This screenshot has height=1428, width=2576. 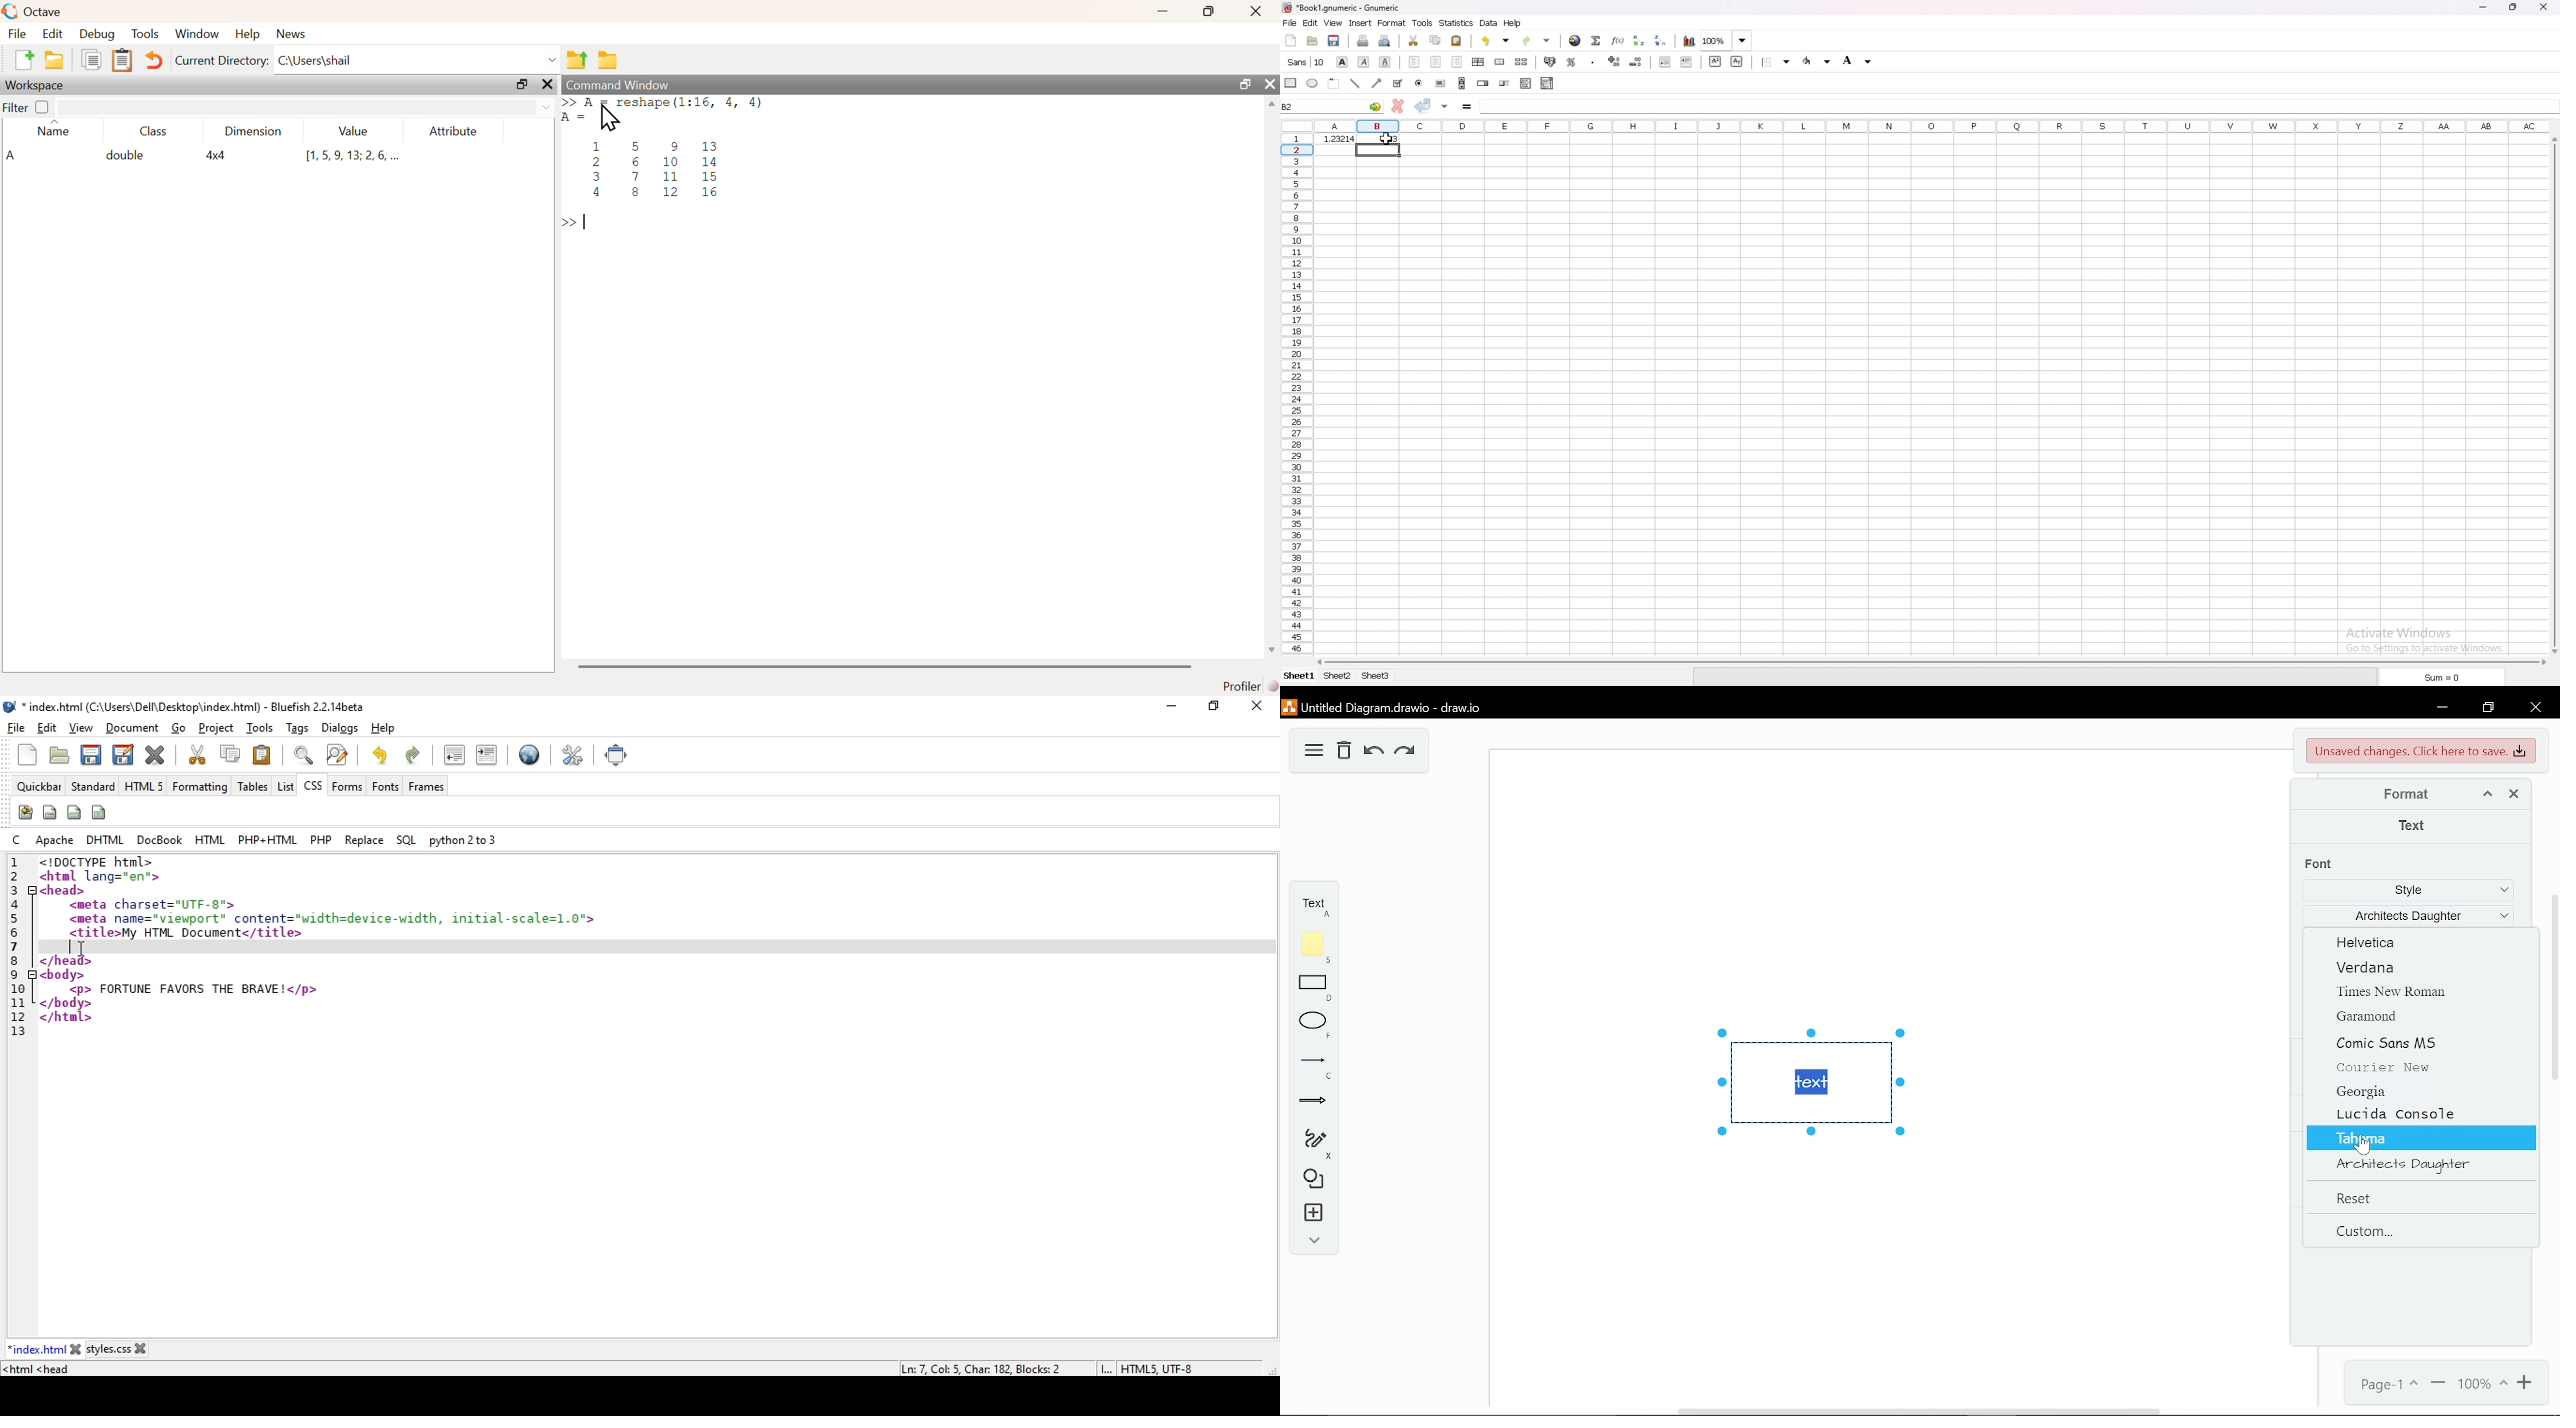 What do you see at coordinates (249, 35) in the screenshot?
I see `help` at bounding box center [249, 35].